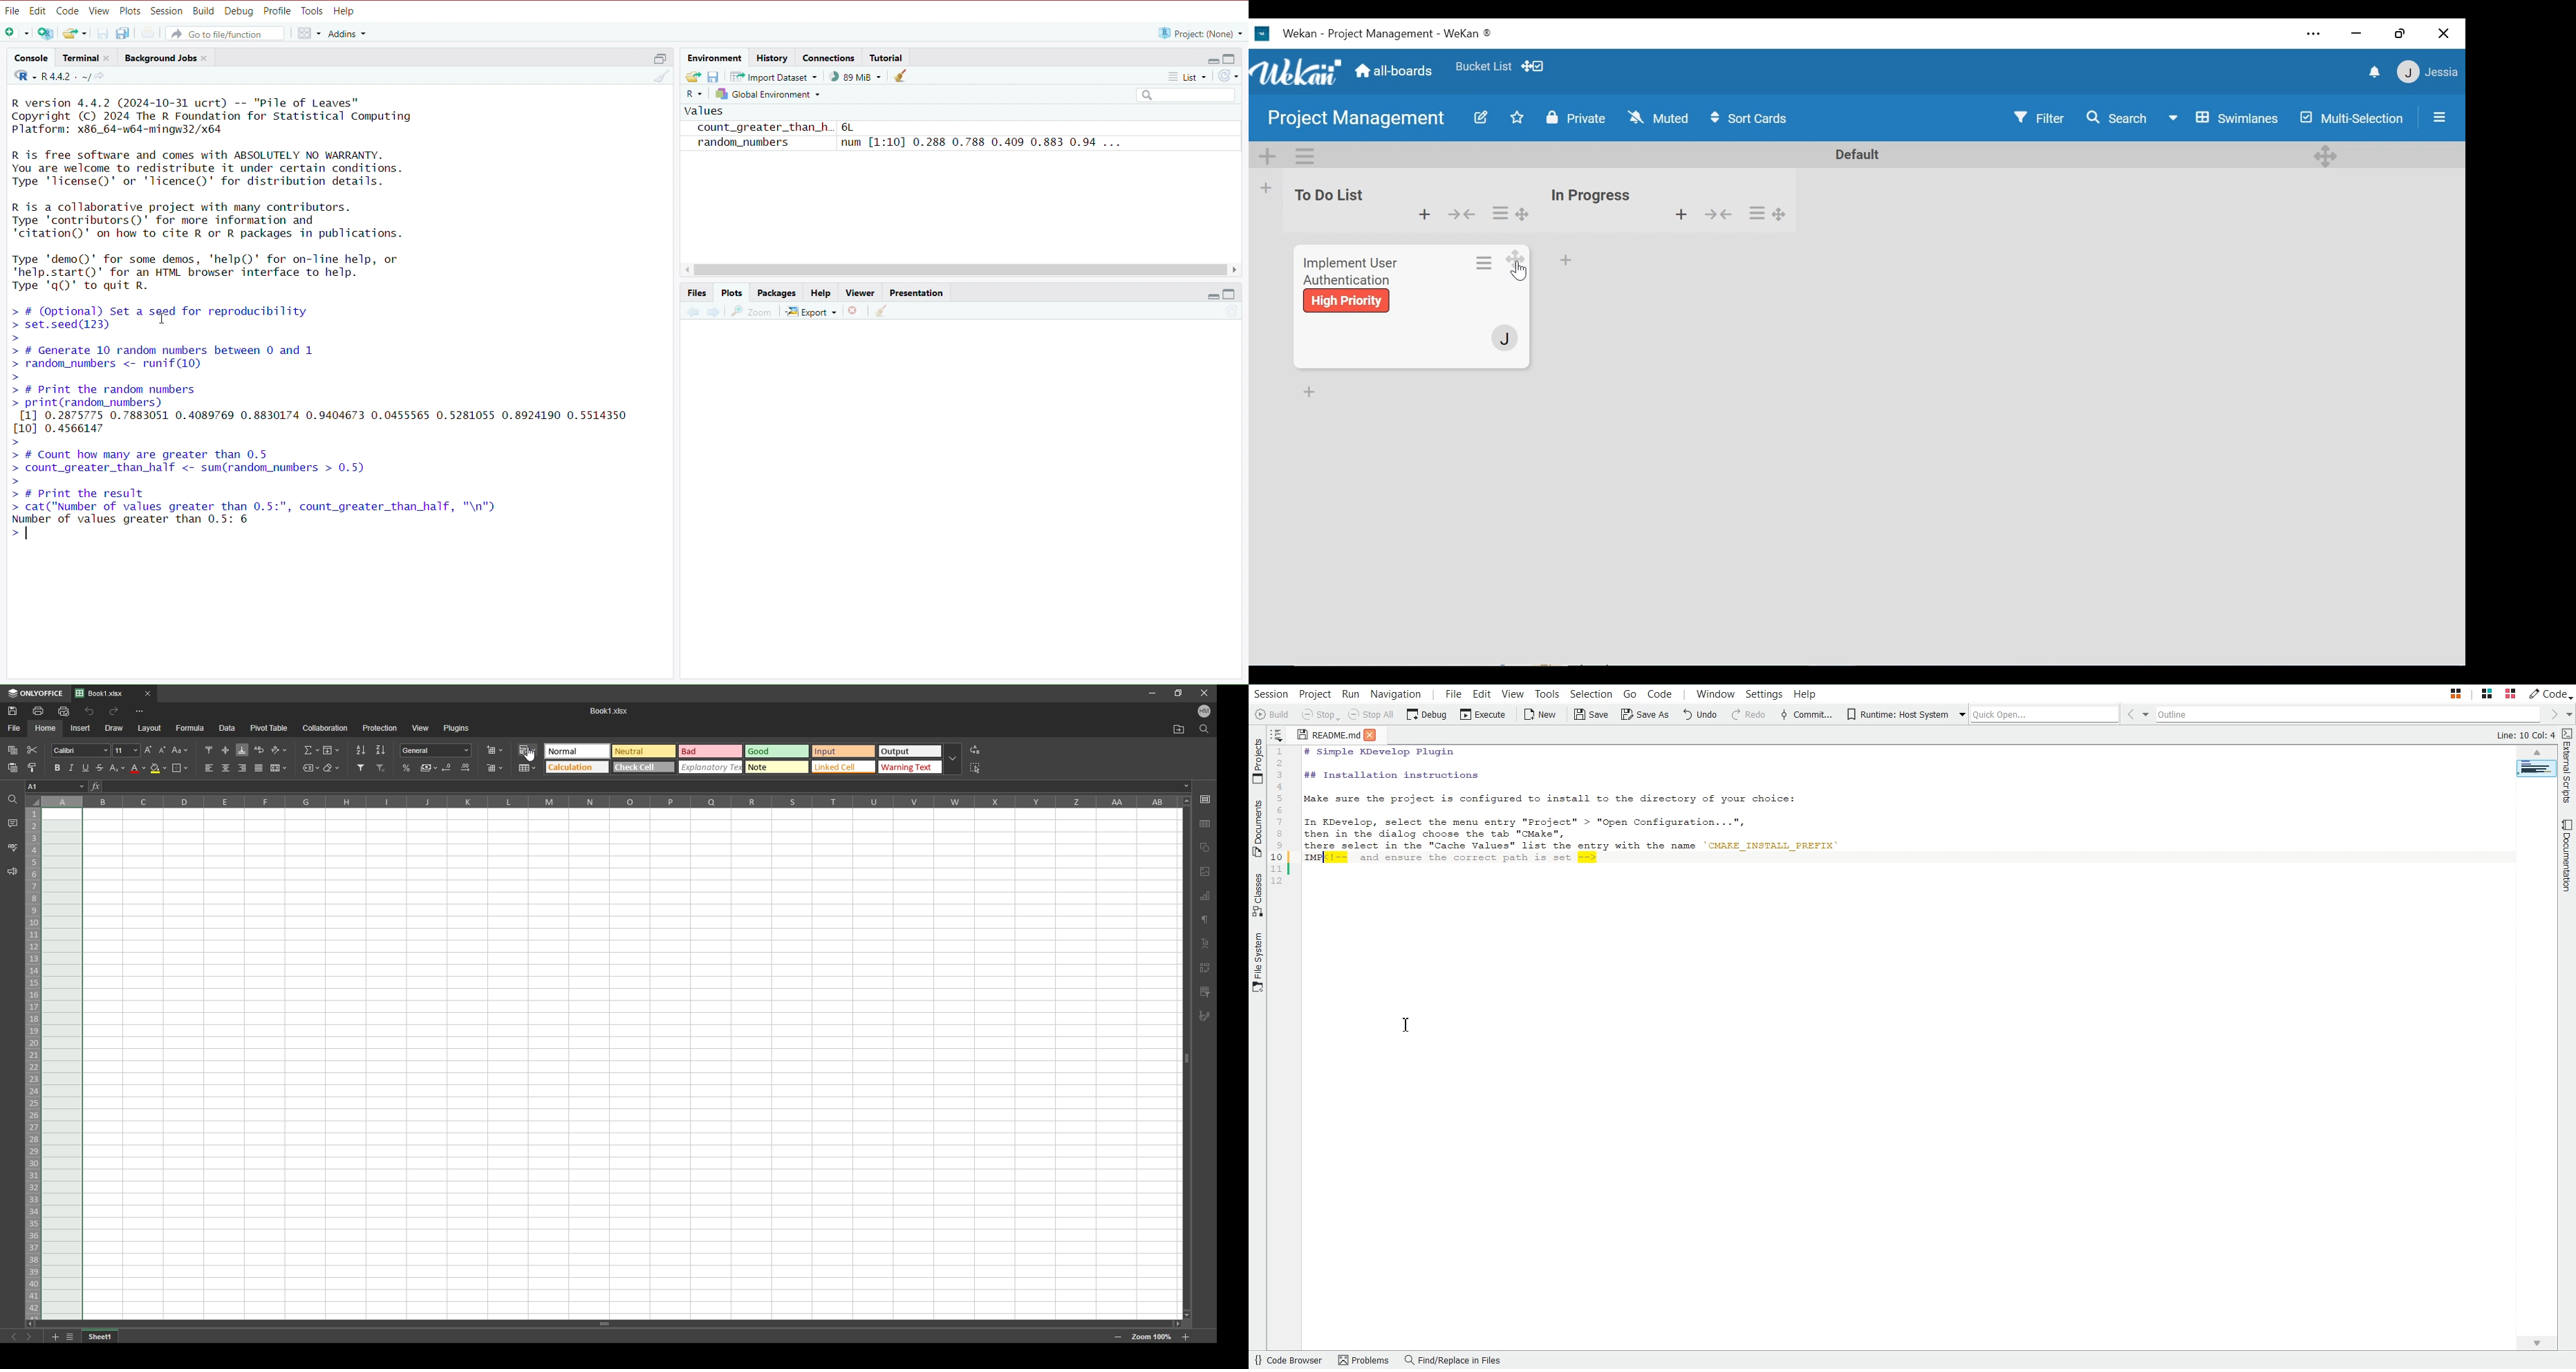  What do you see at coordinates (44, 34) in the screenshot?
I see `Open new project` at bounding box center [44, 34].